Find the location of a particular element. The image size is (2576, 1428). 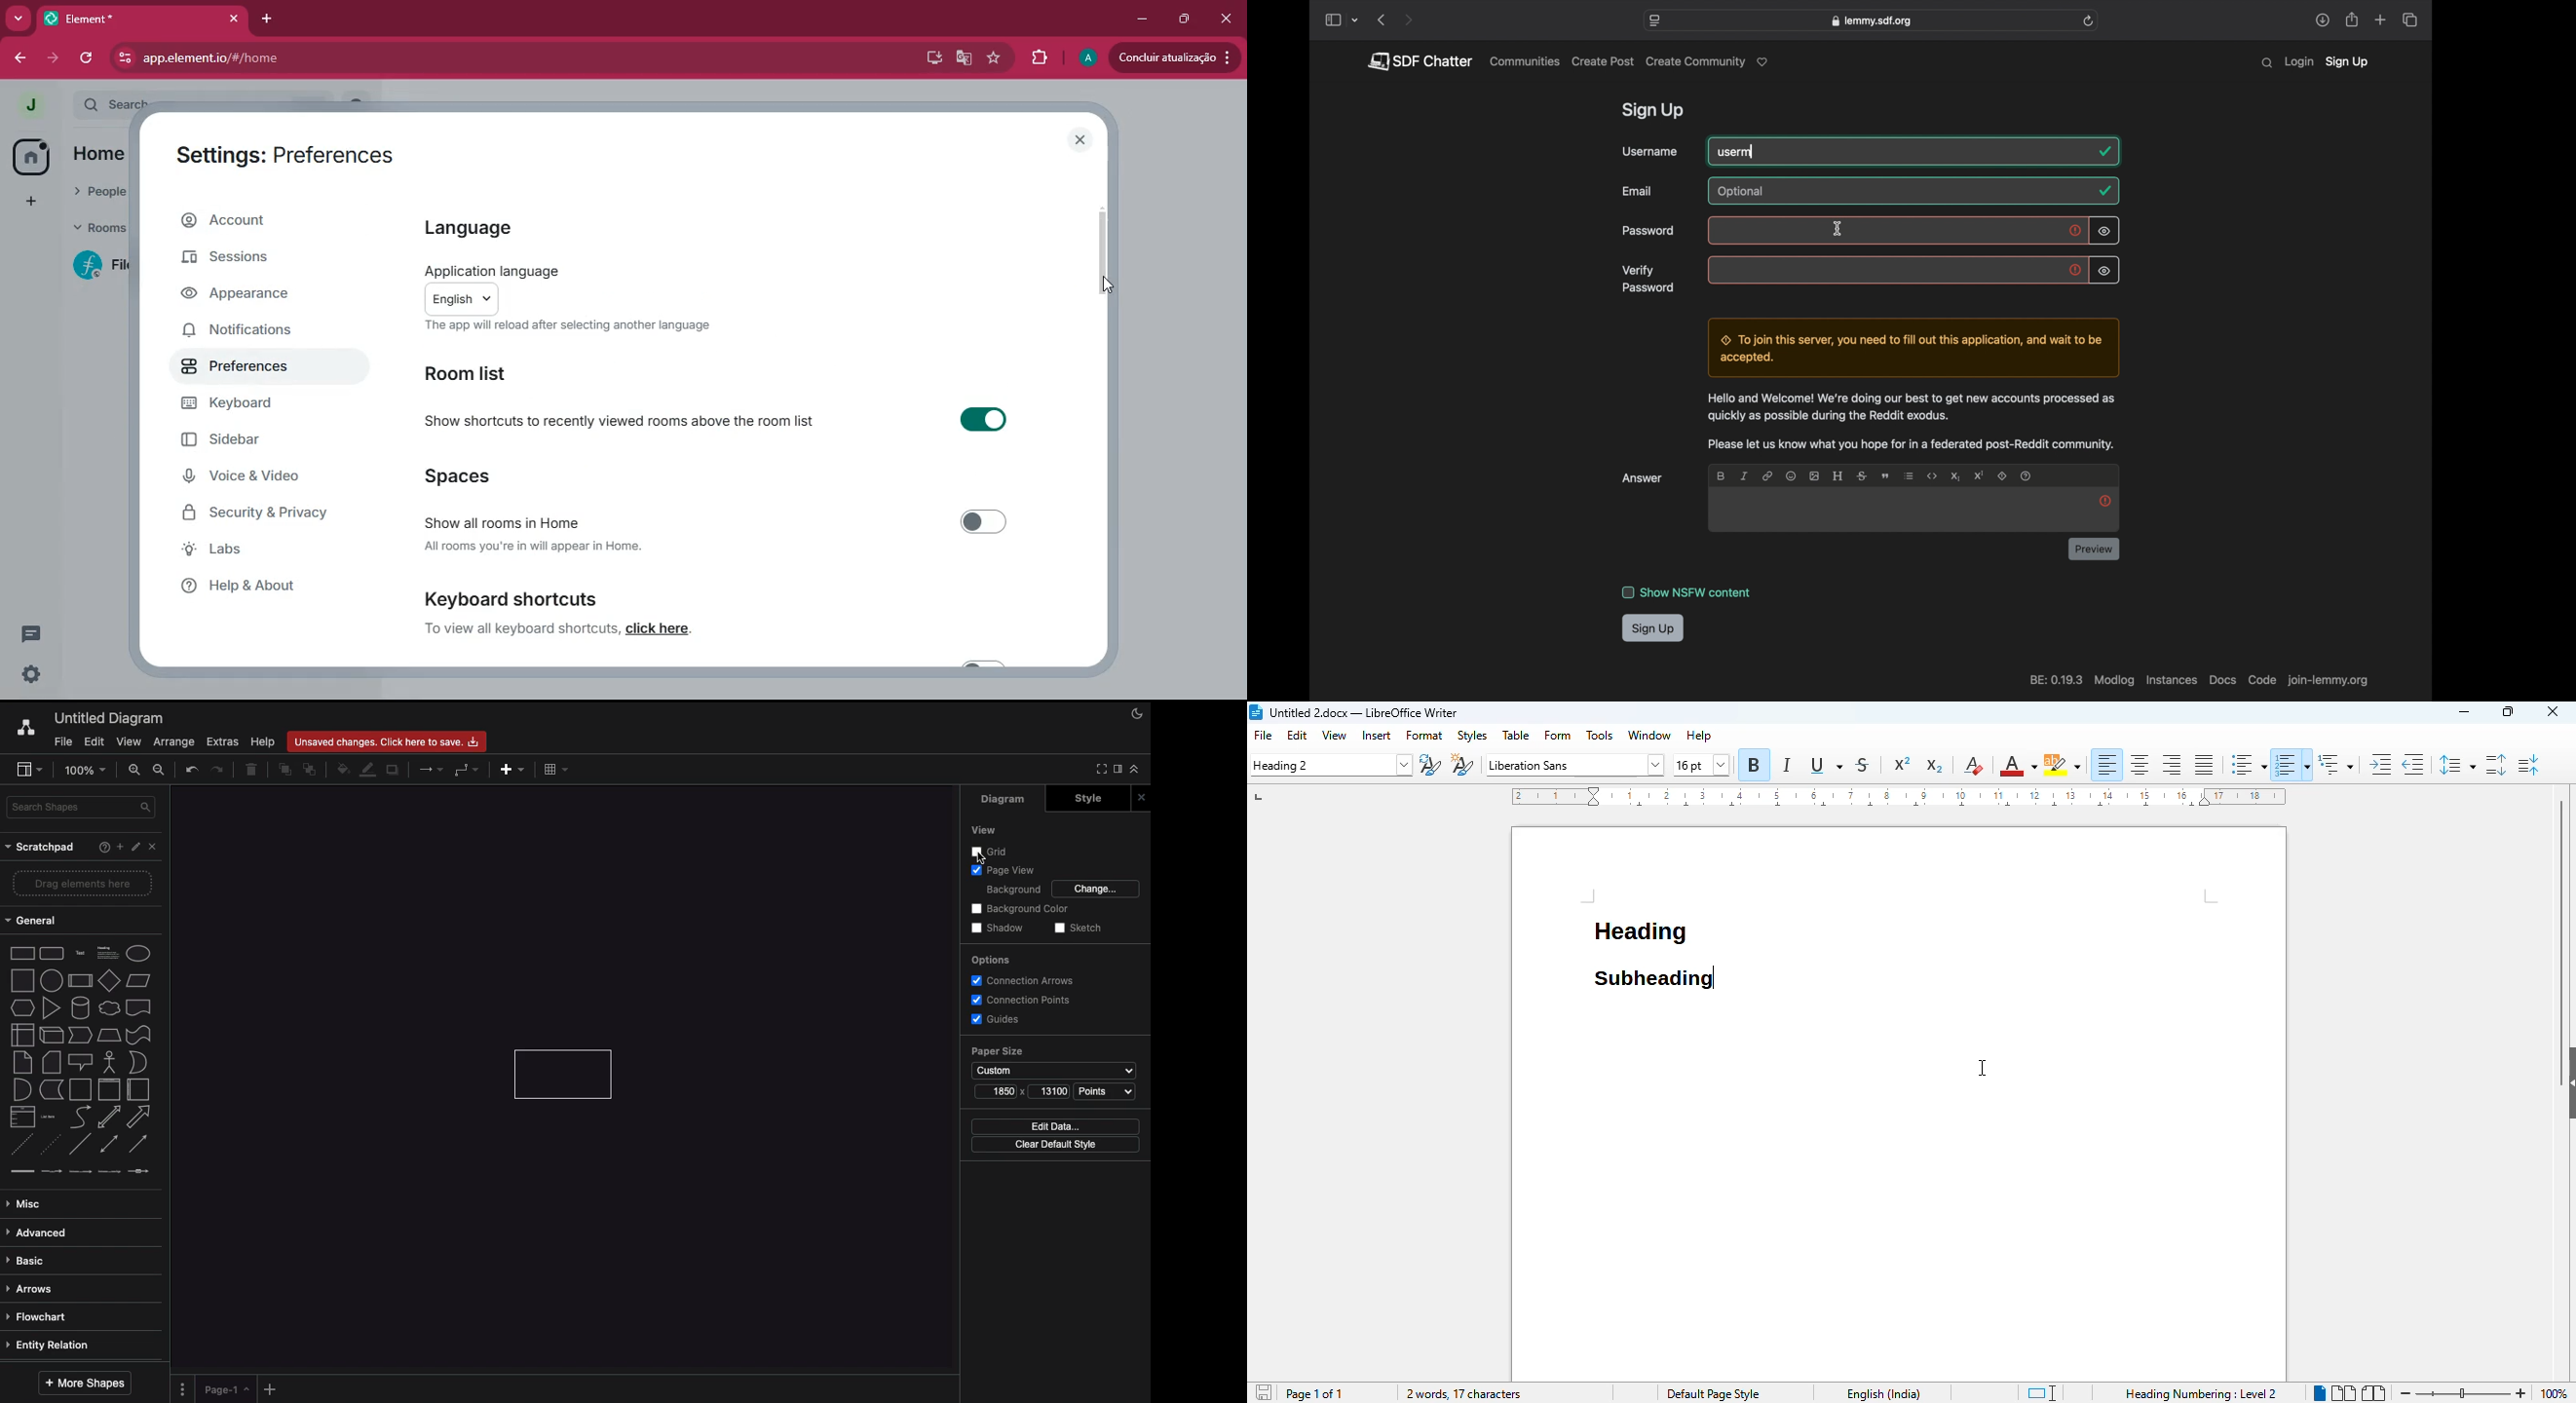

Flowchart is located at coordinates (47, 1318).